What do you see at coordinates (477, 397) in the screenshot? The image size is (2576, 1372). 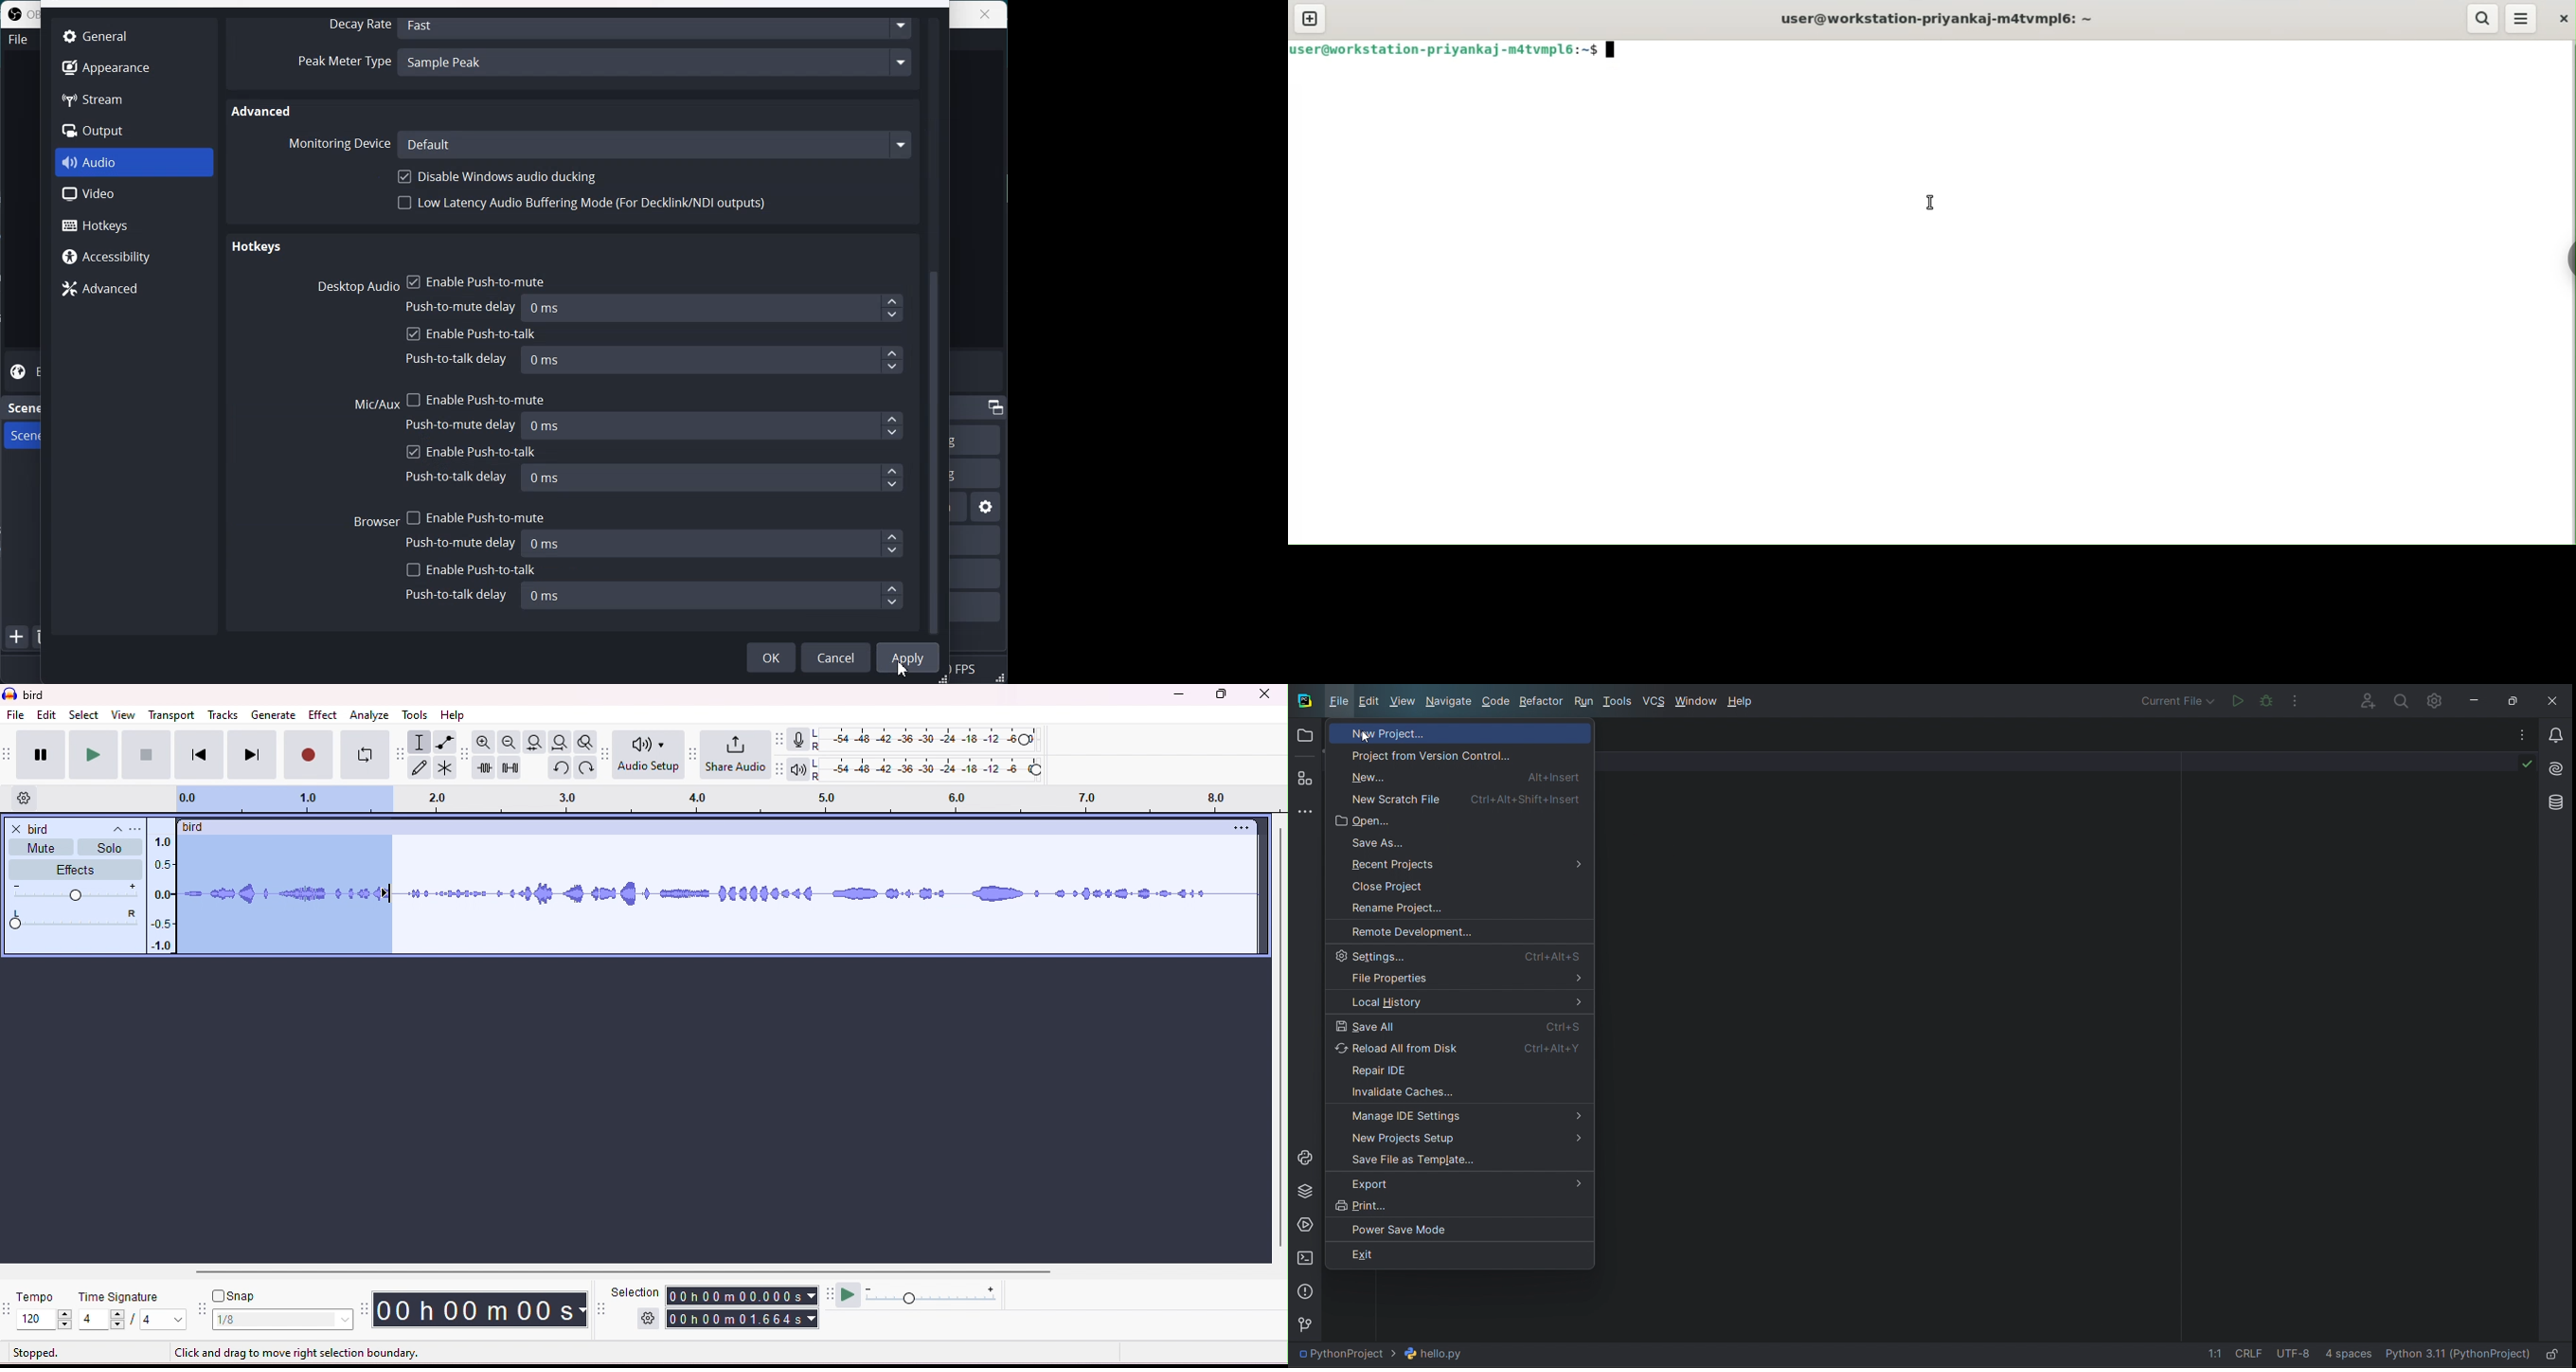 I see `Enable Push-to-mute` at bounding box center [477, 397].